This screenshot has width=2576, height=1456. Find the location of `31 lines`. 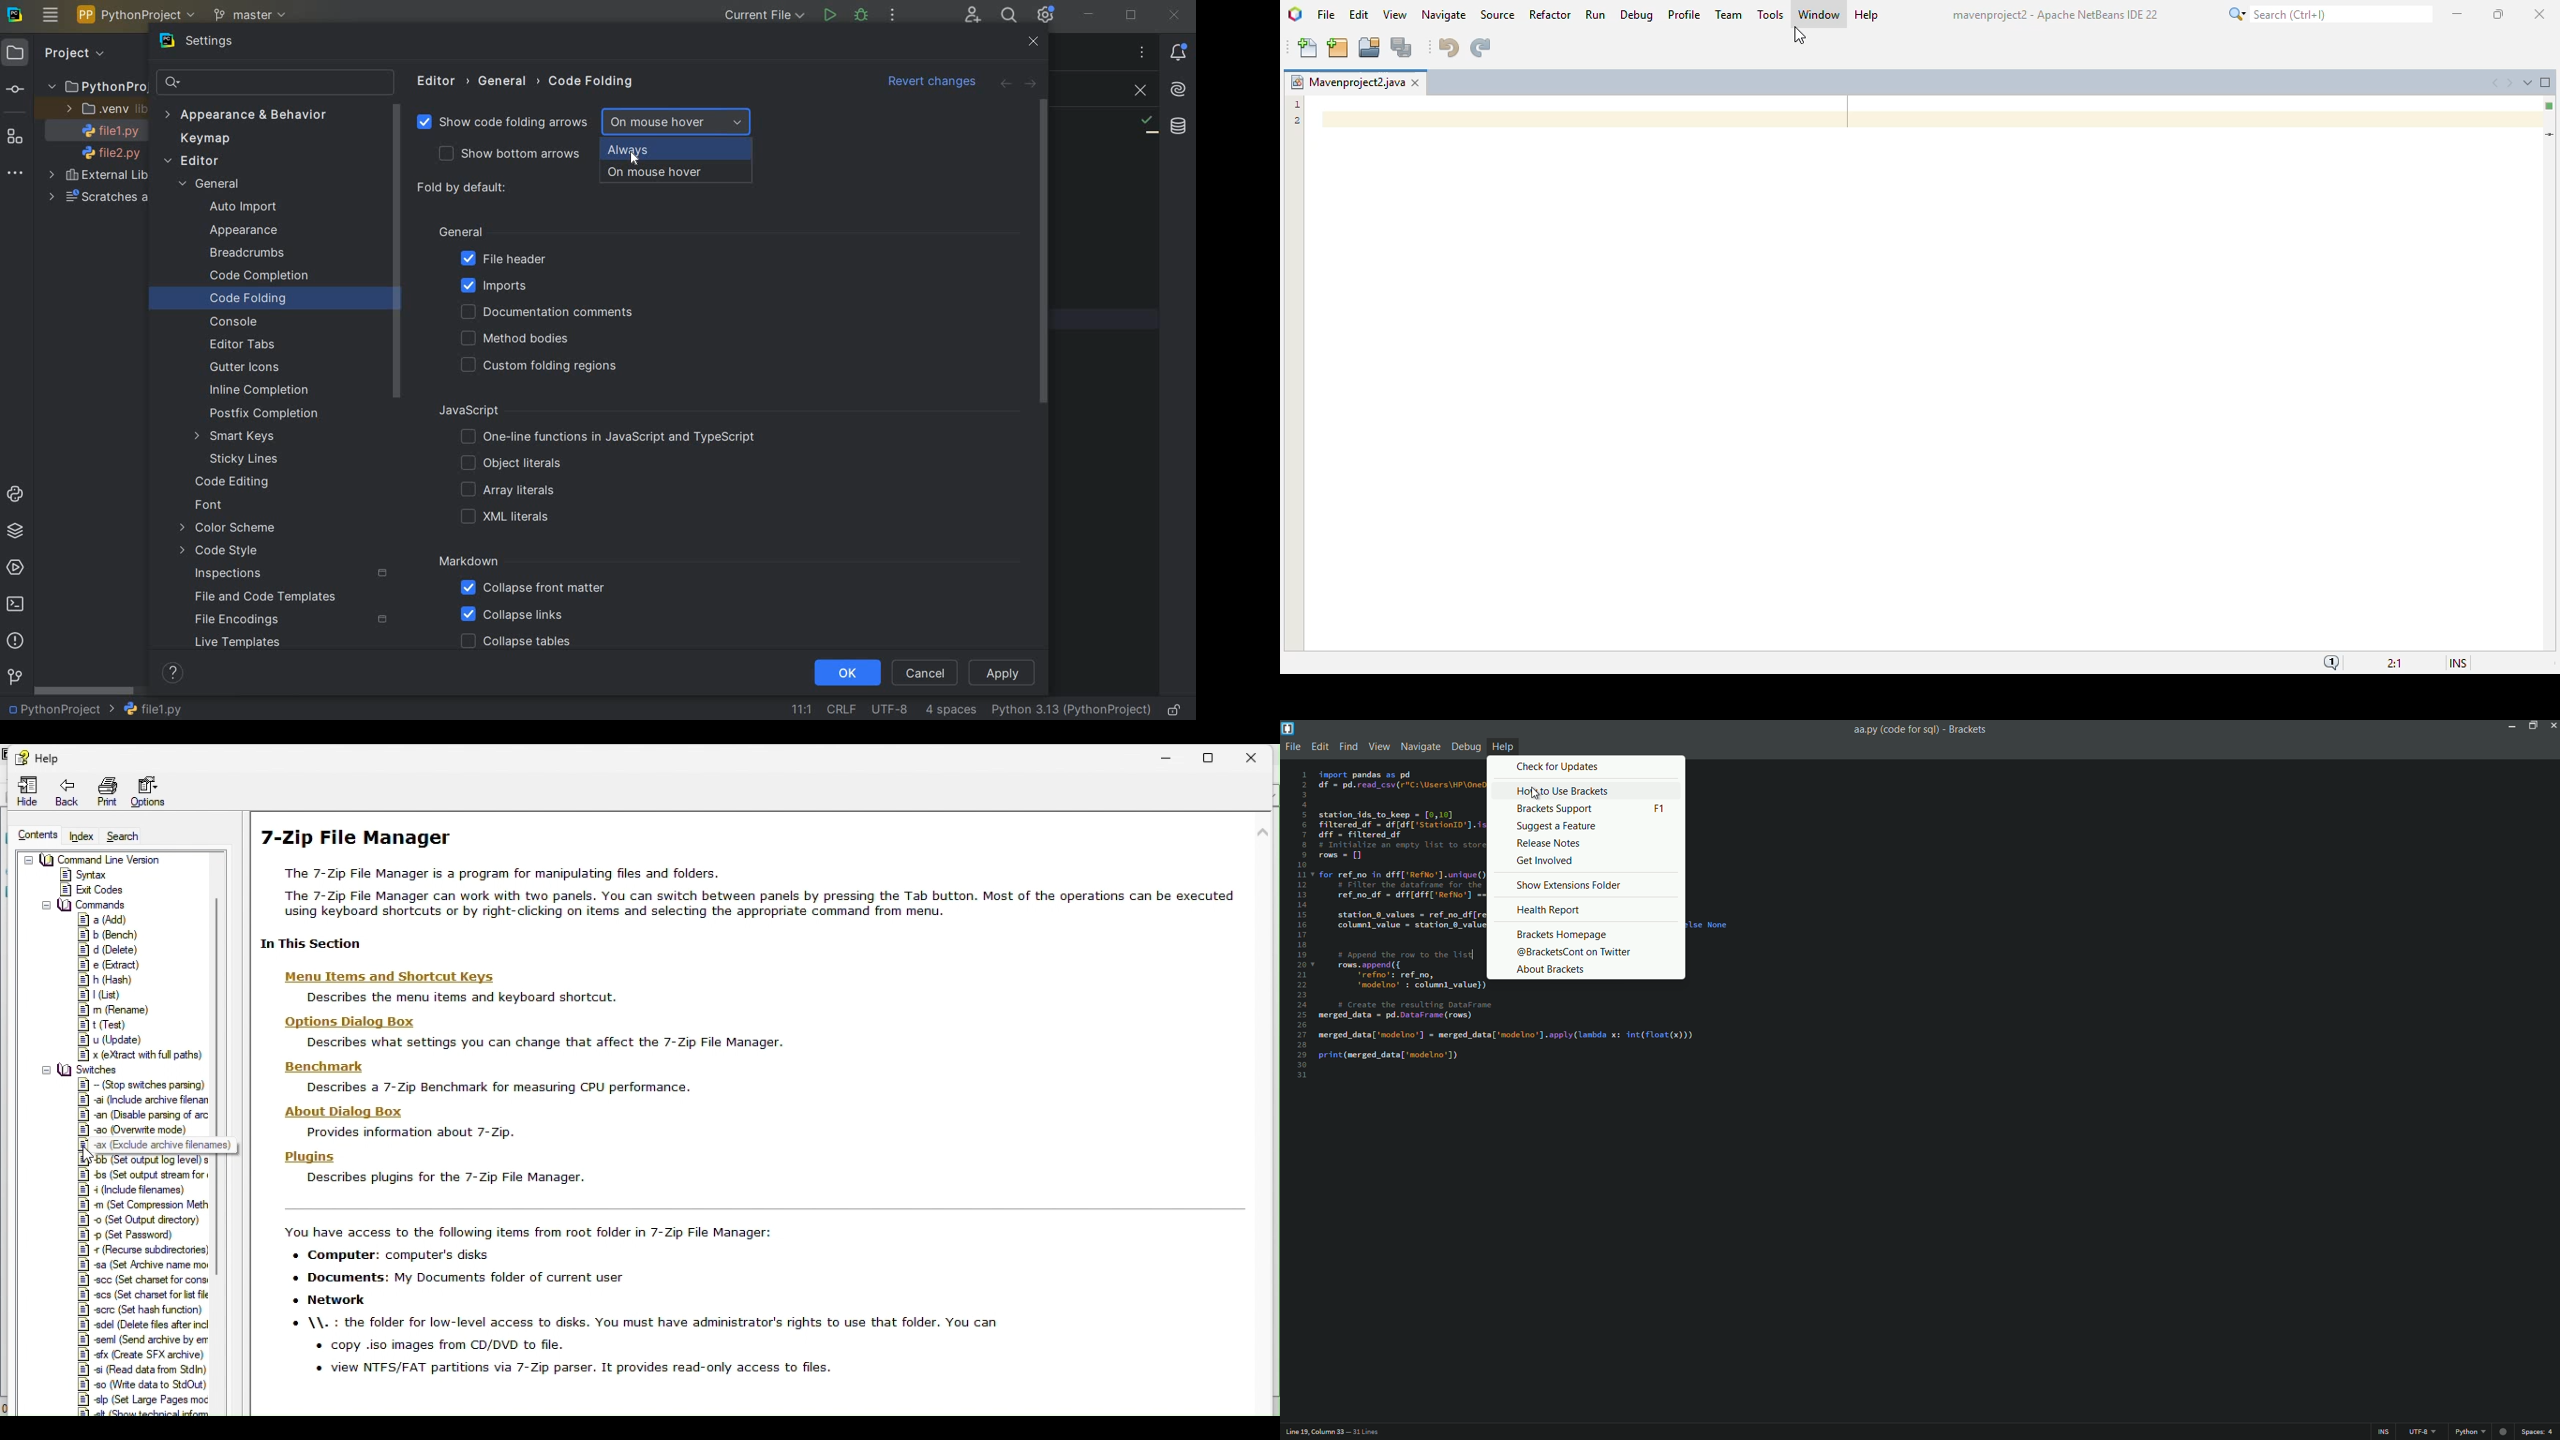

31 lines is located at coordinates (1370, 1429).